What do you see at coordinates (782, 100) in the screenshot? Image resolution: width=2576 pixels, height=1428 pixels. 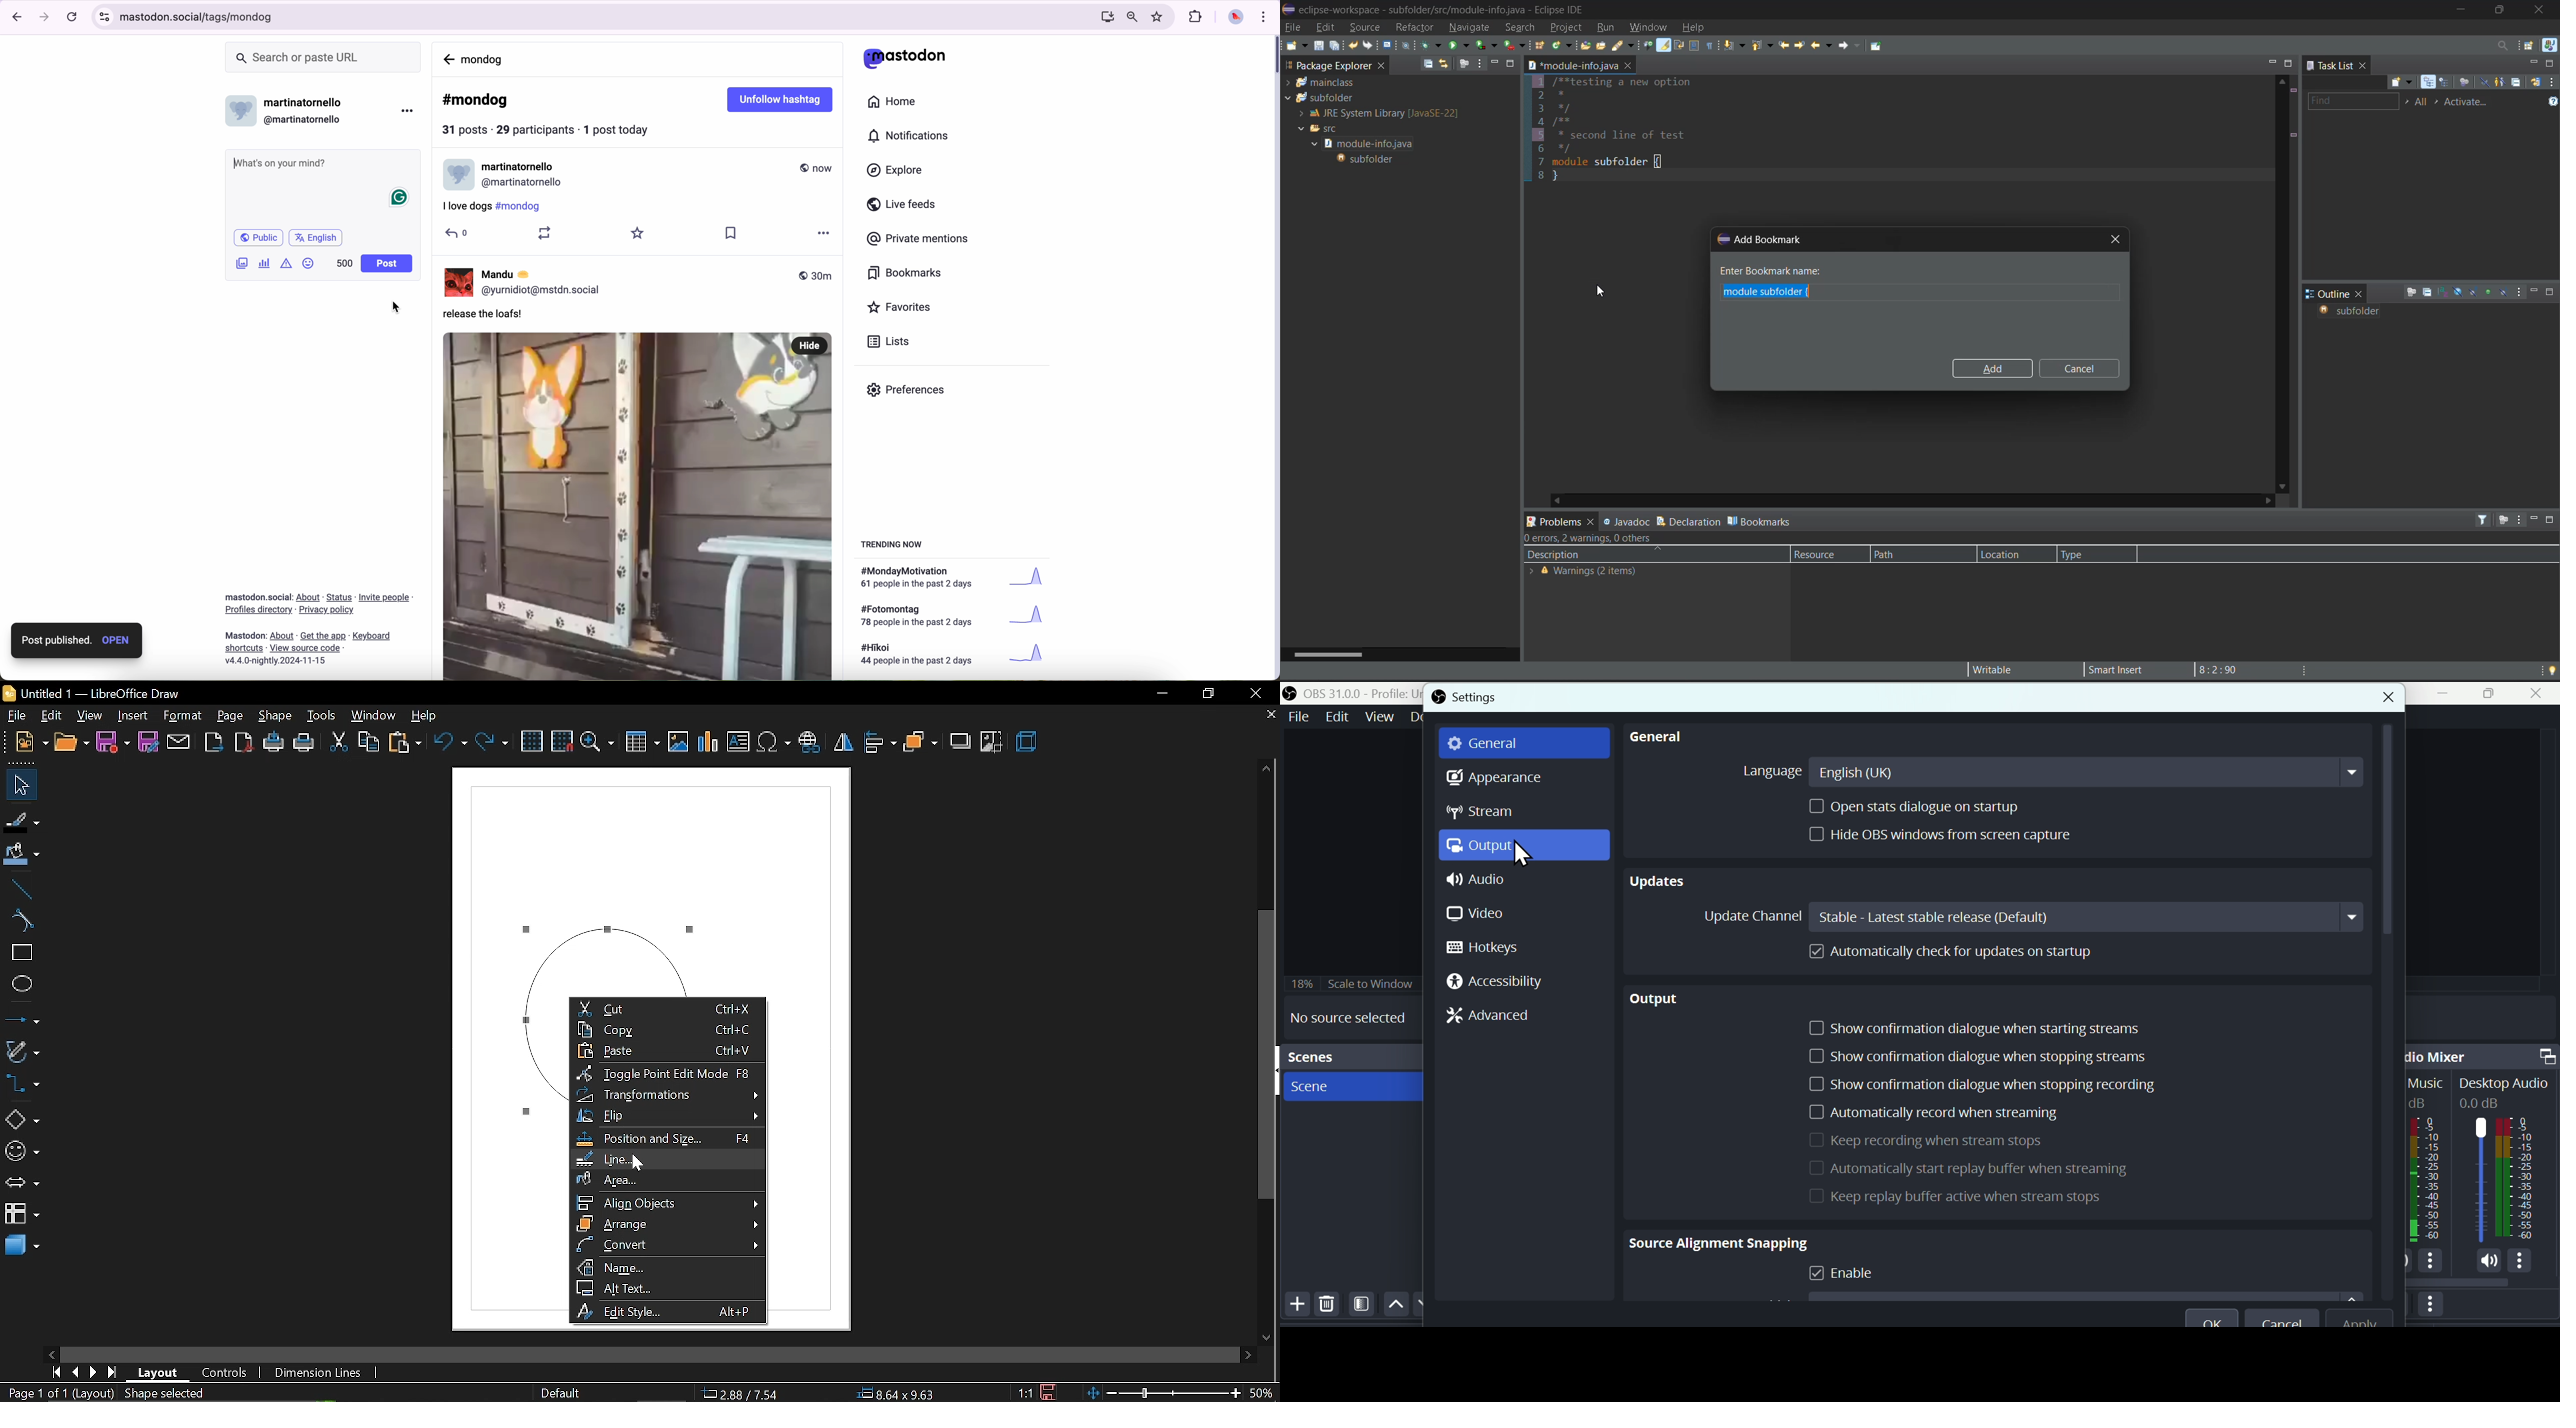 I see `unfollow hashtag` at bounding box center [782, 100].